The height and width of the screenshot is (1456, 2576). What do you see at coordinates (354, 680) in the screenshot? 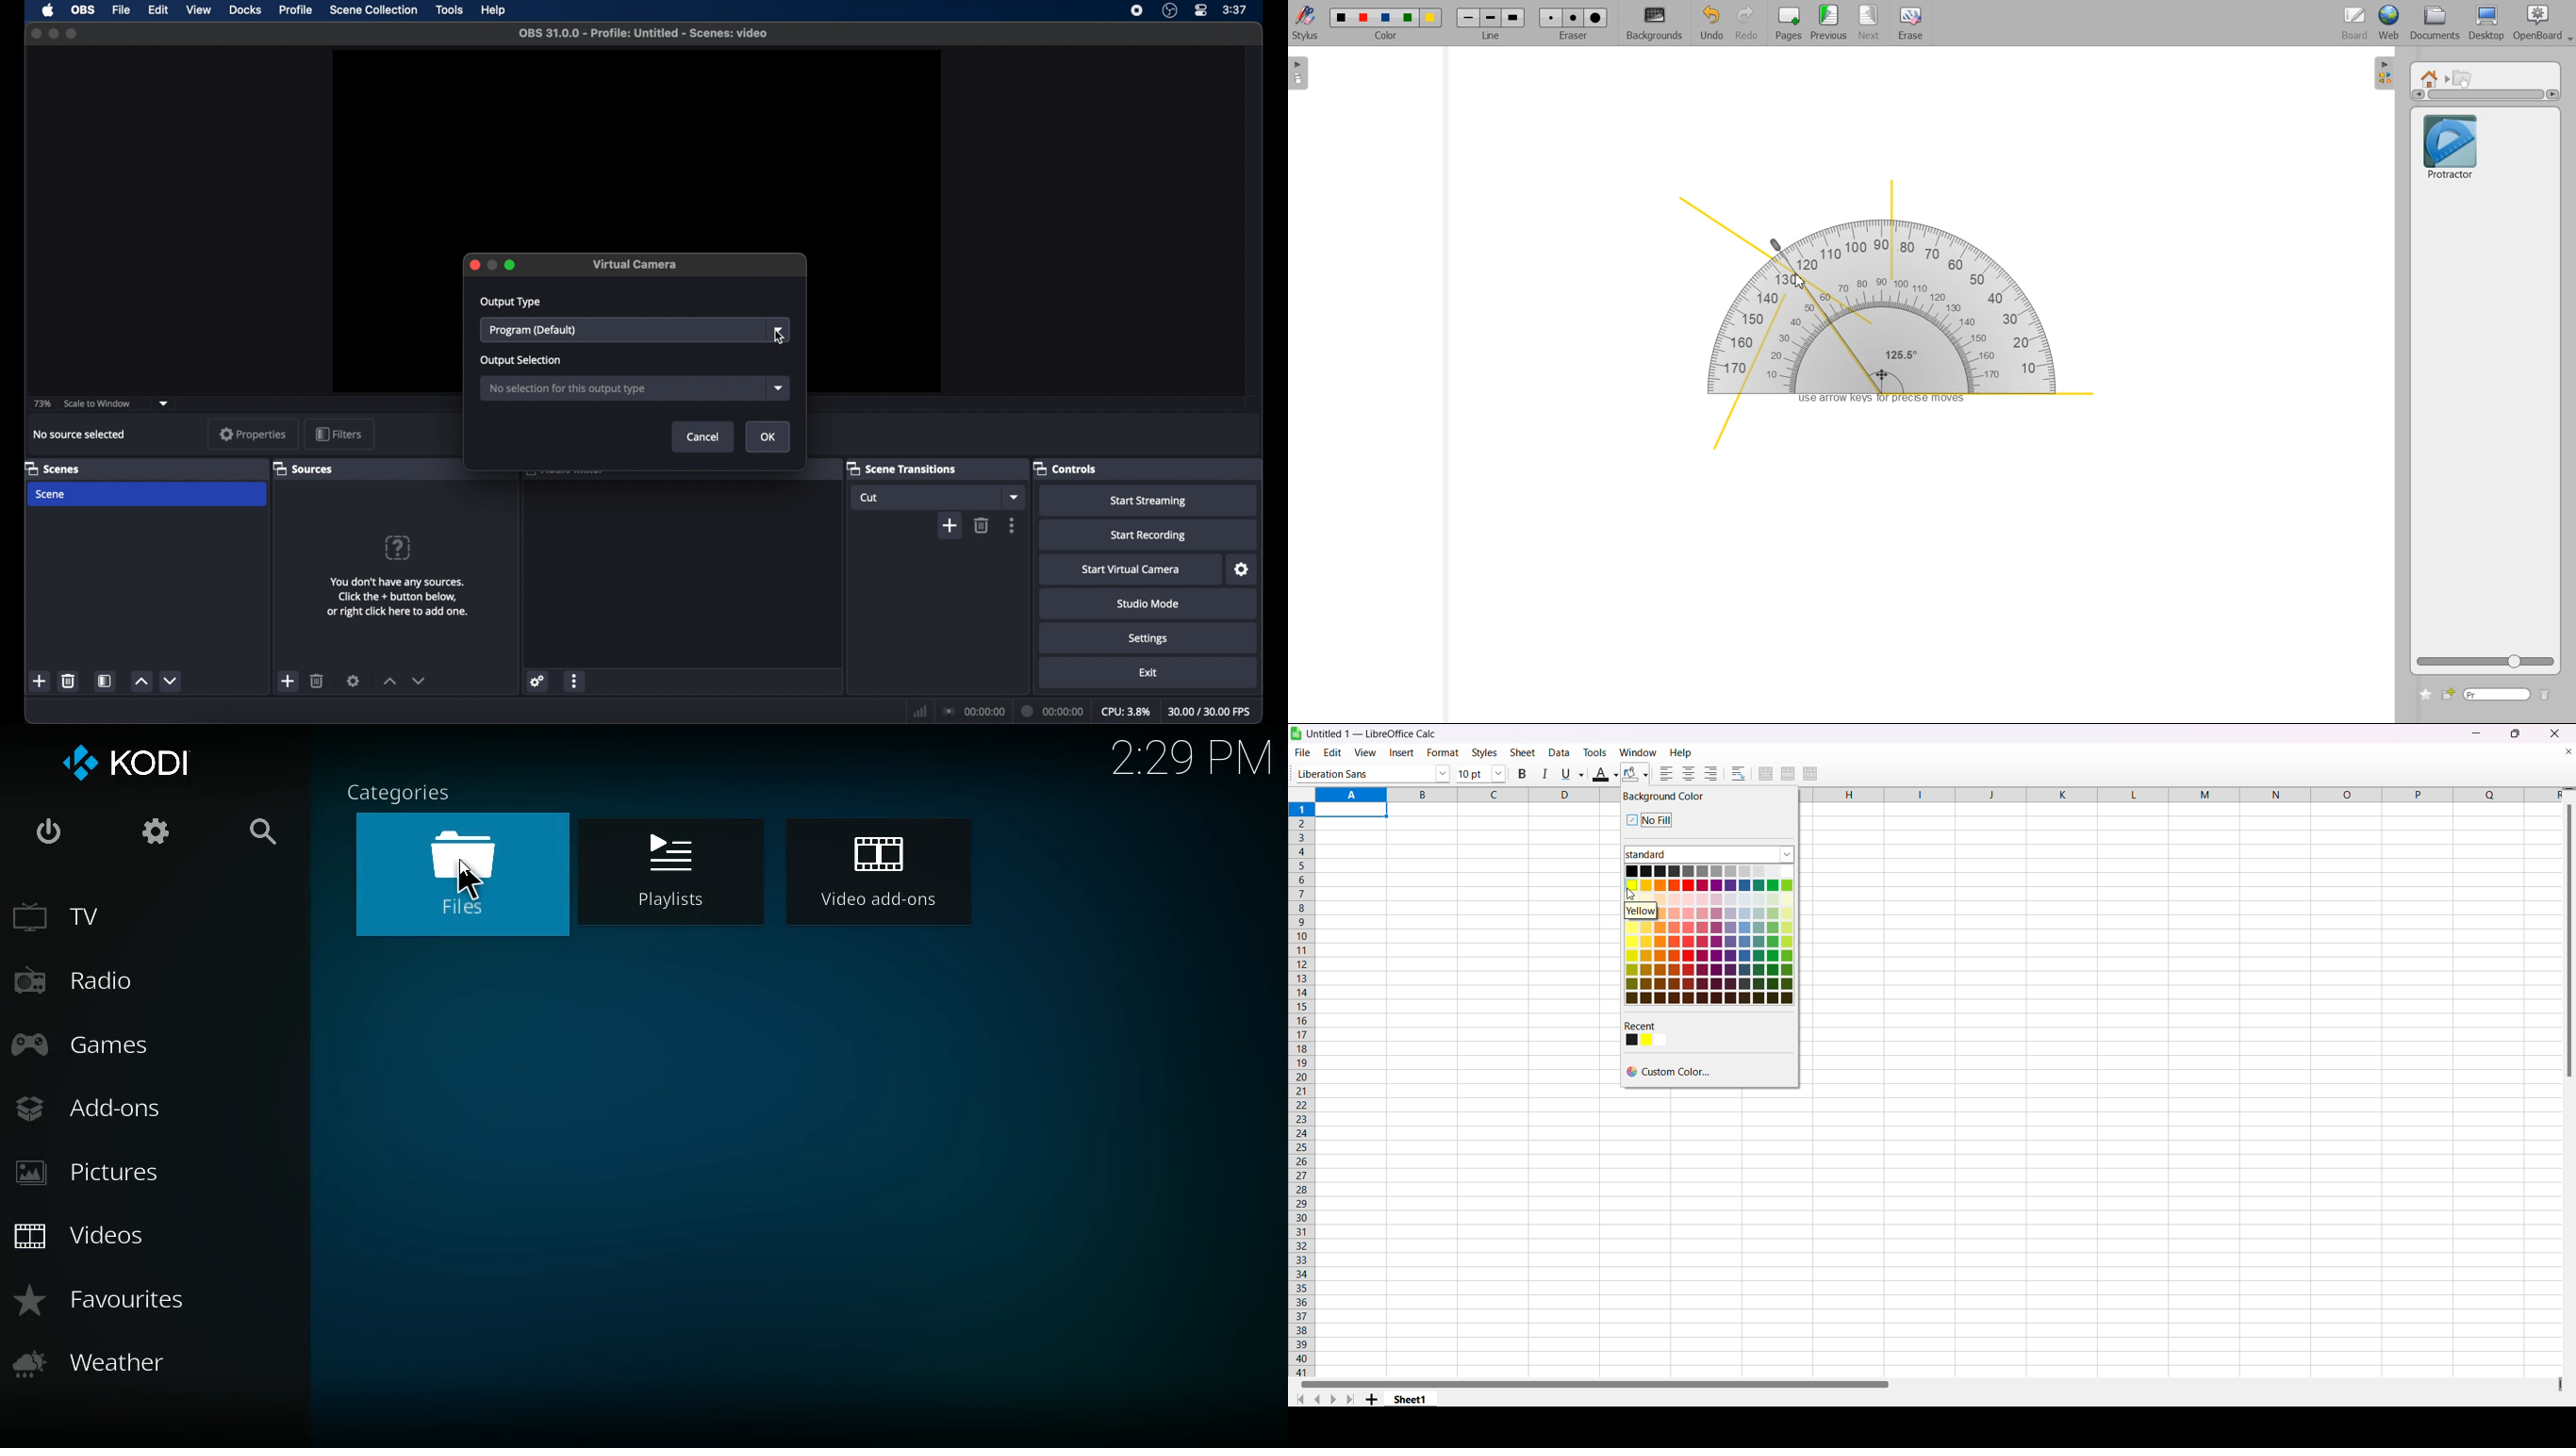
I see `settings` at bounding box center [354, 680].